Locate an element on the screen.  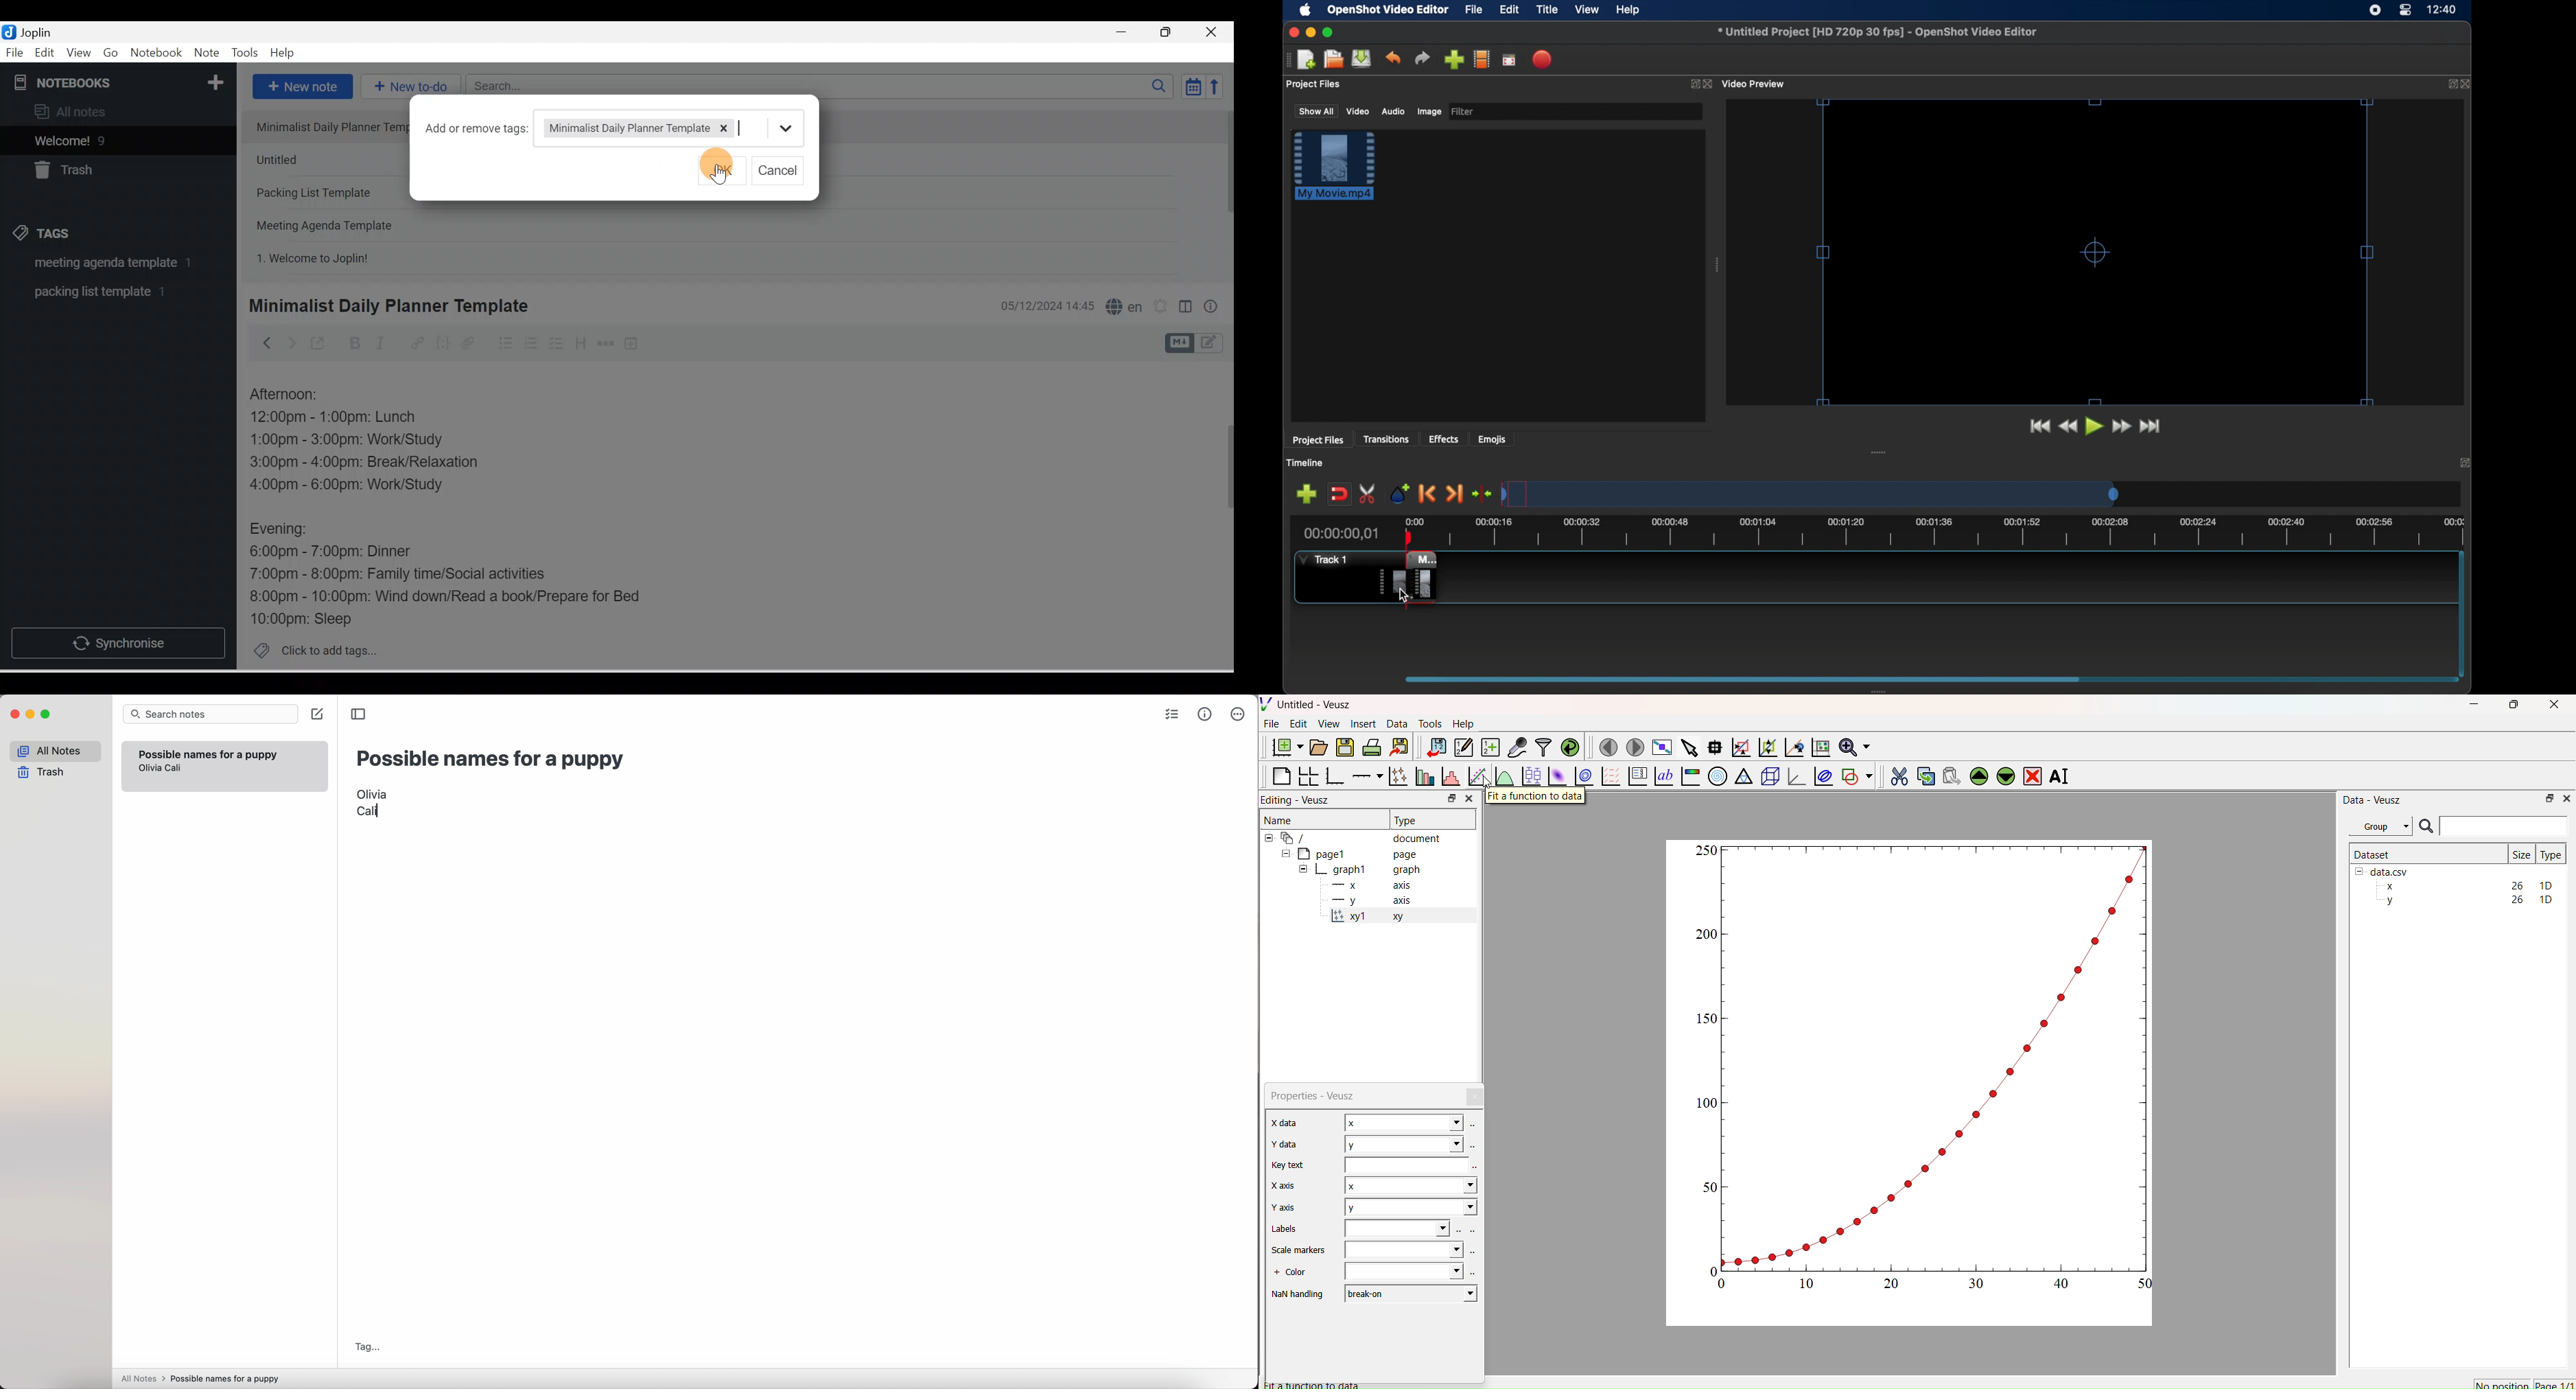
10:00pm: Sleep is located at coordinates (308, 618).